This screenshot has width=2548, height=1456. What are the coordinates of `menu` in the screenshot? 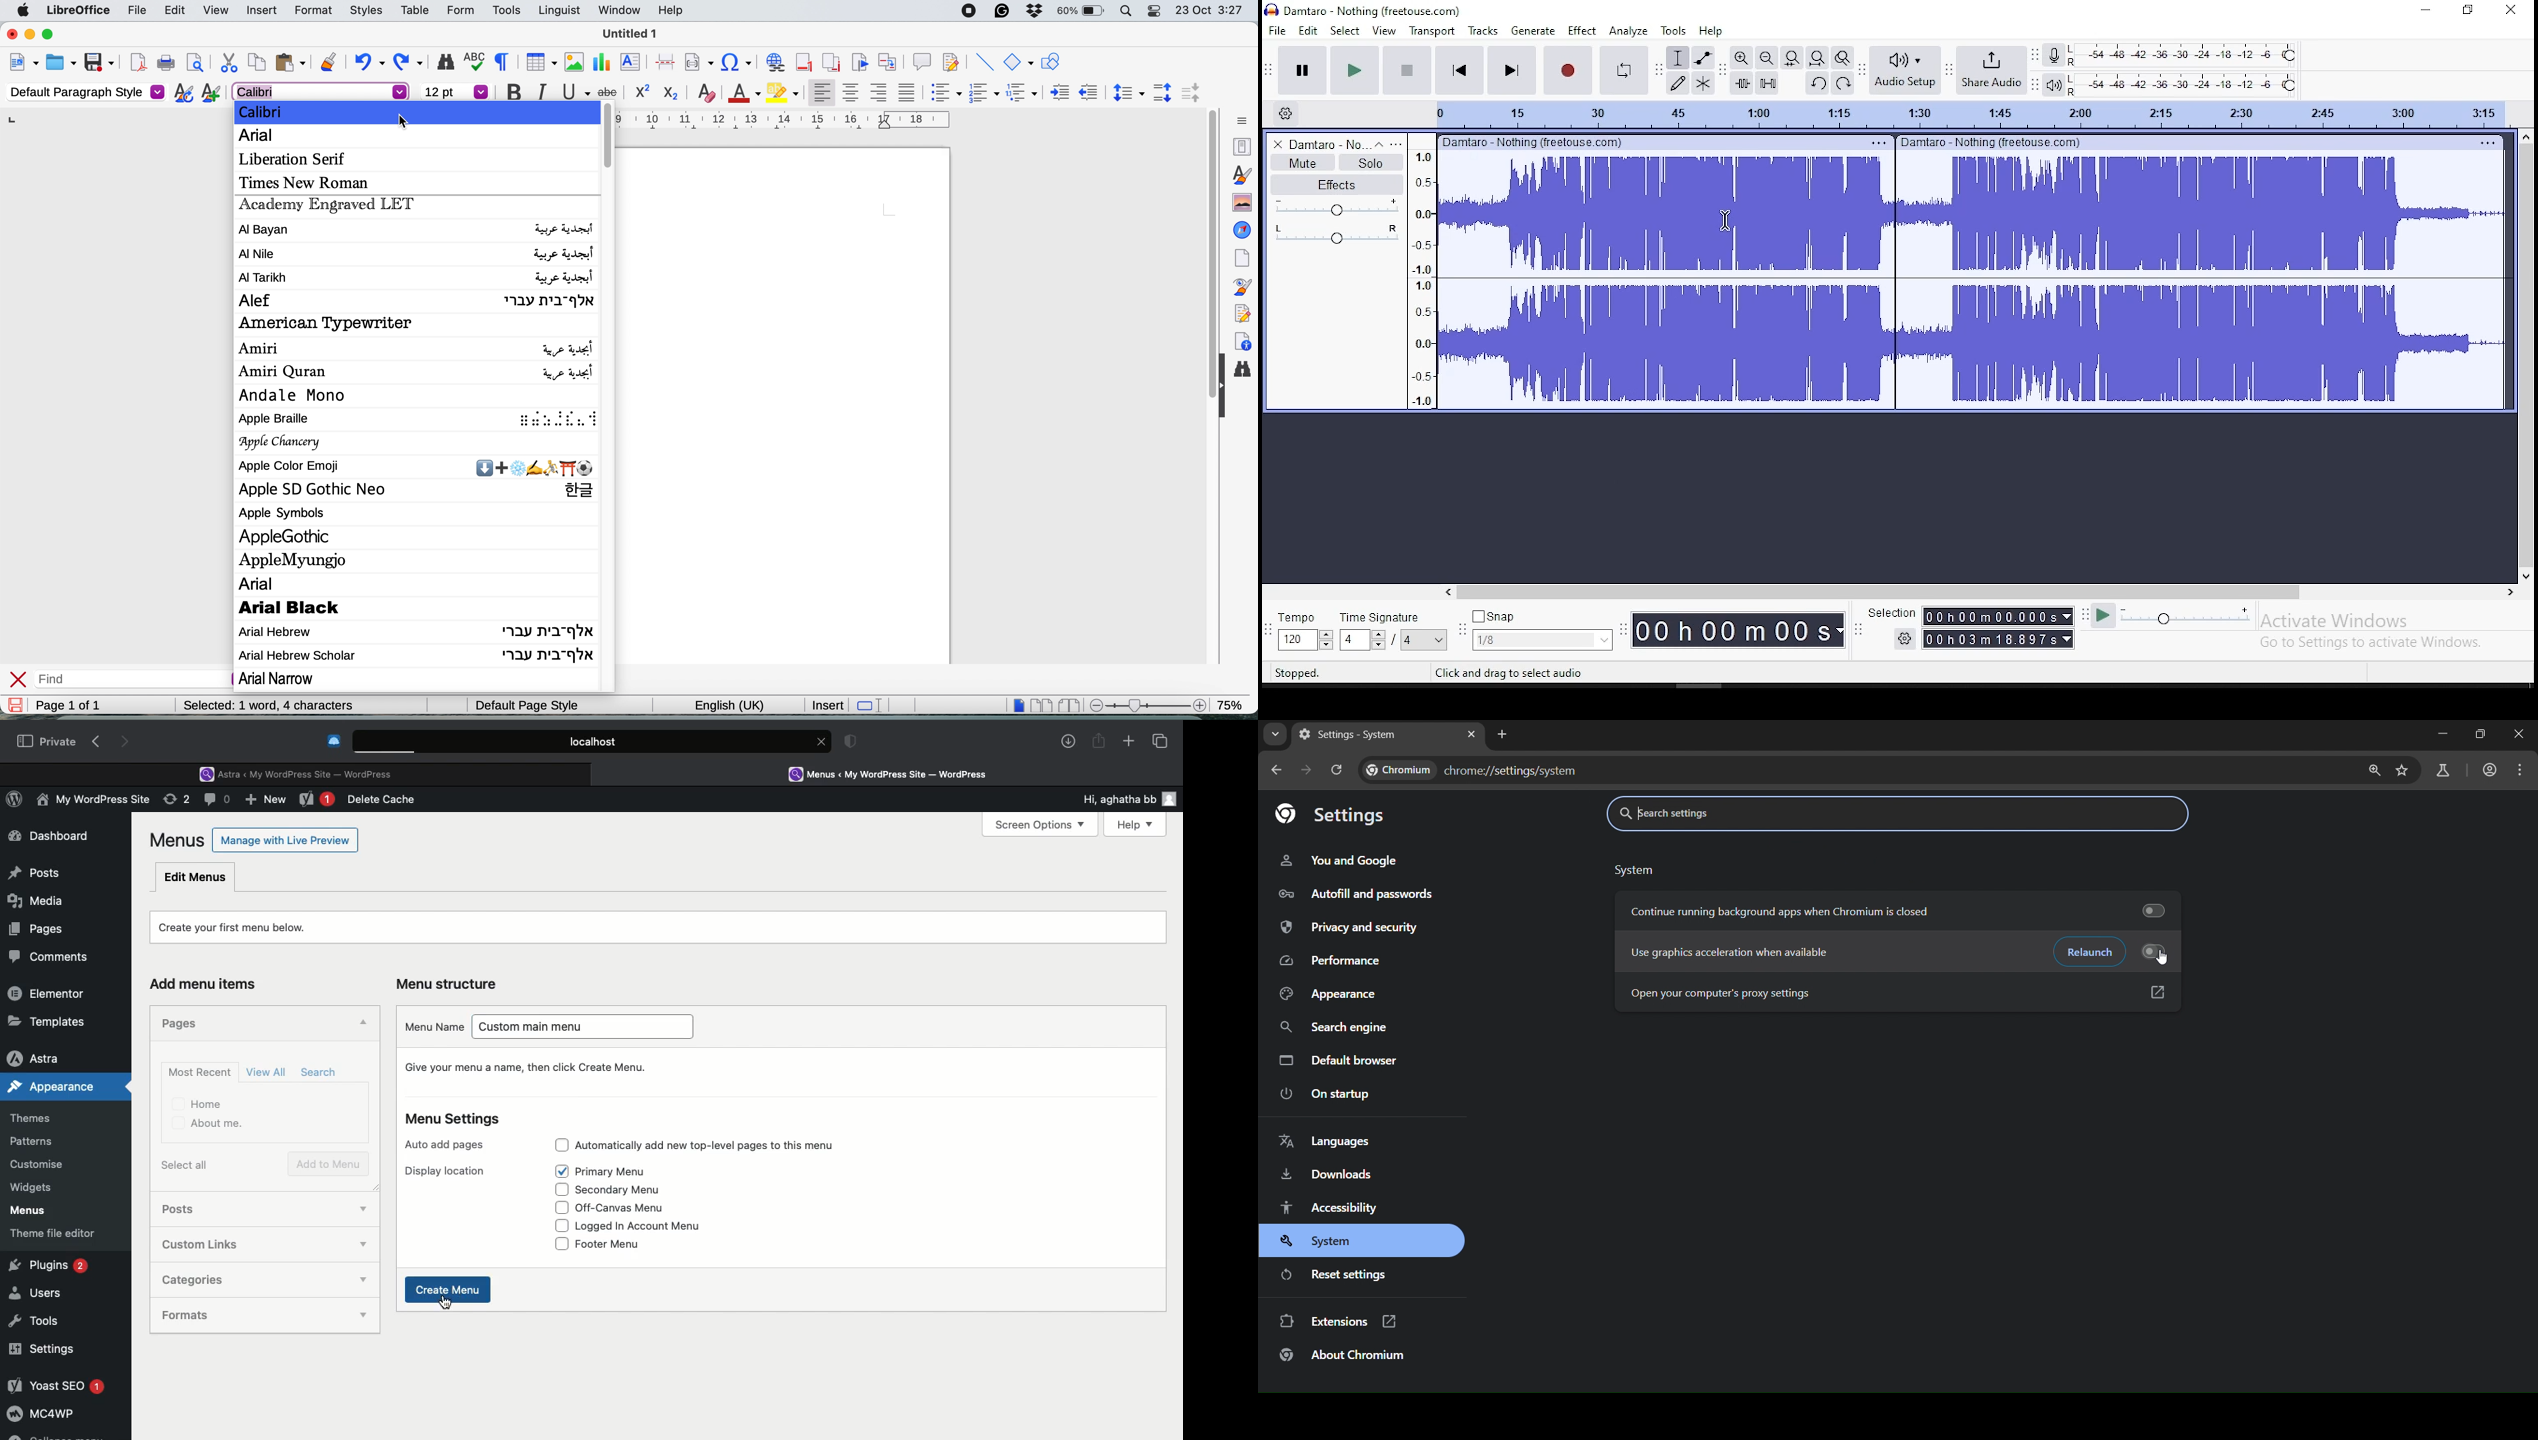 It's located at (2525, 769).